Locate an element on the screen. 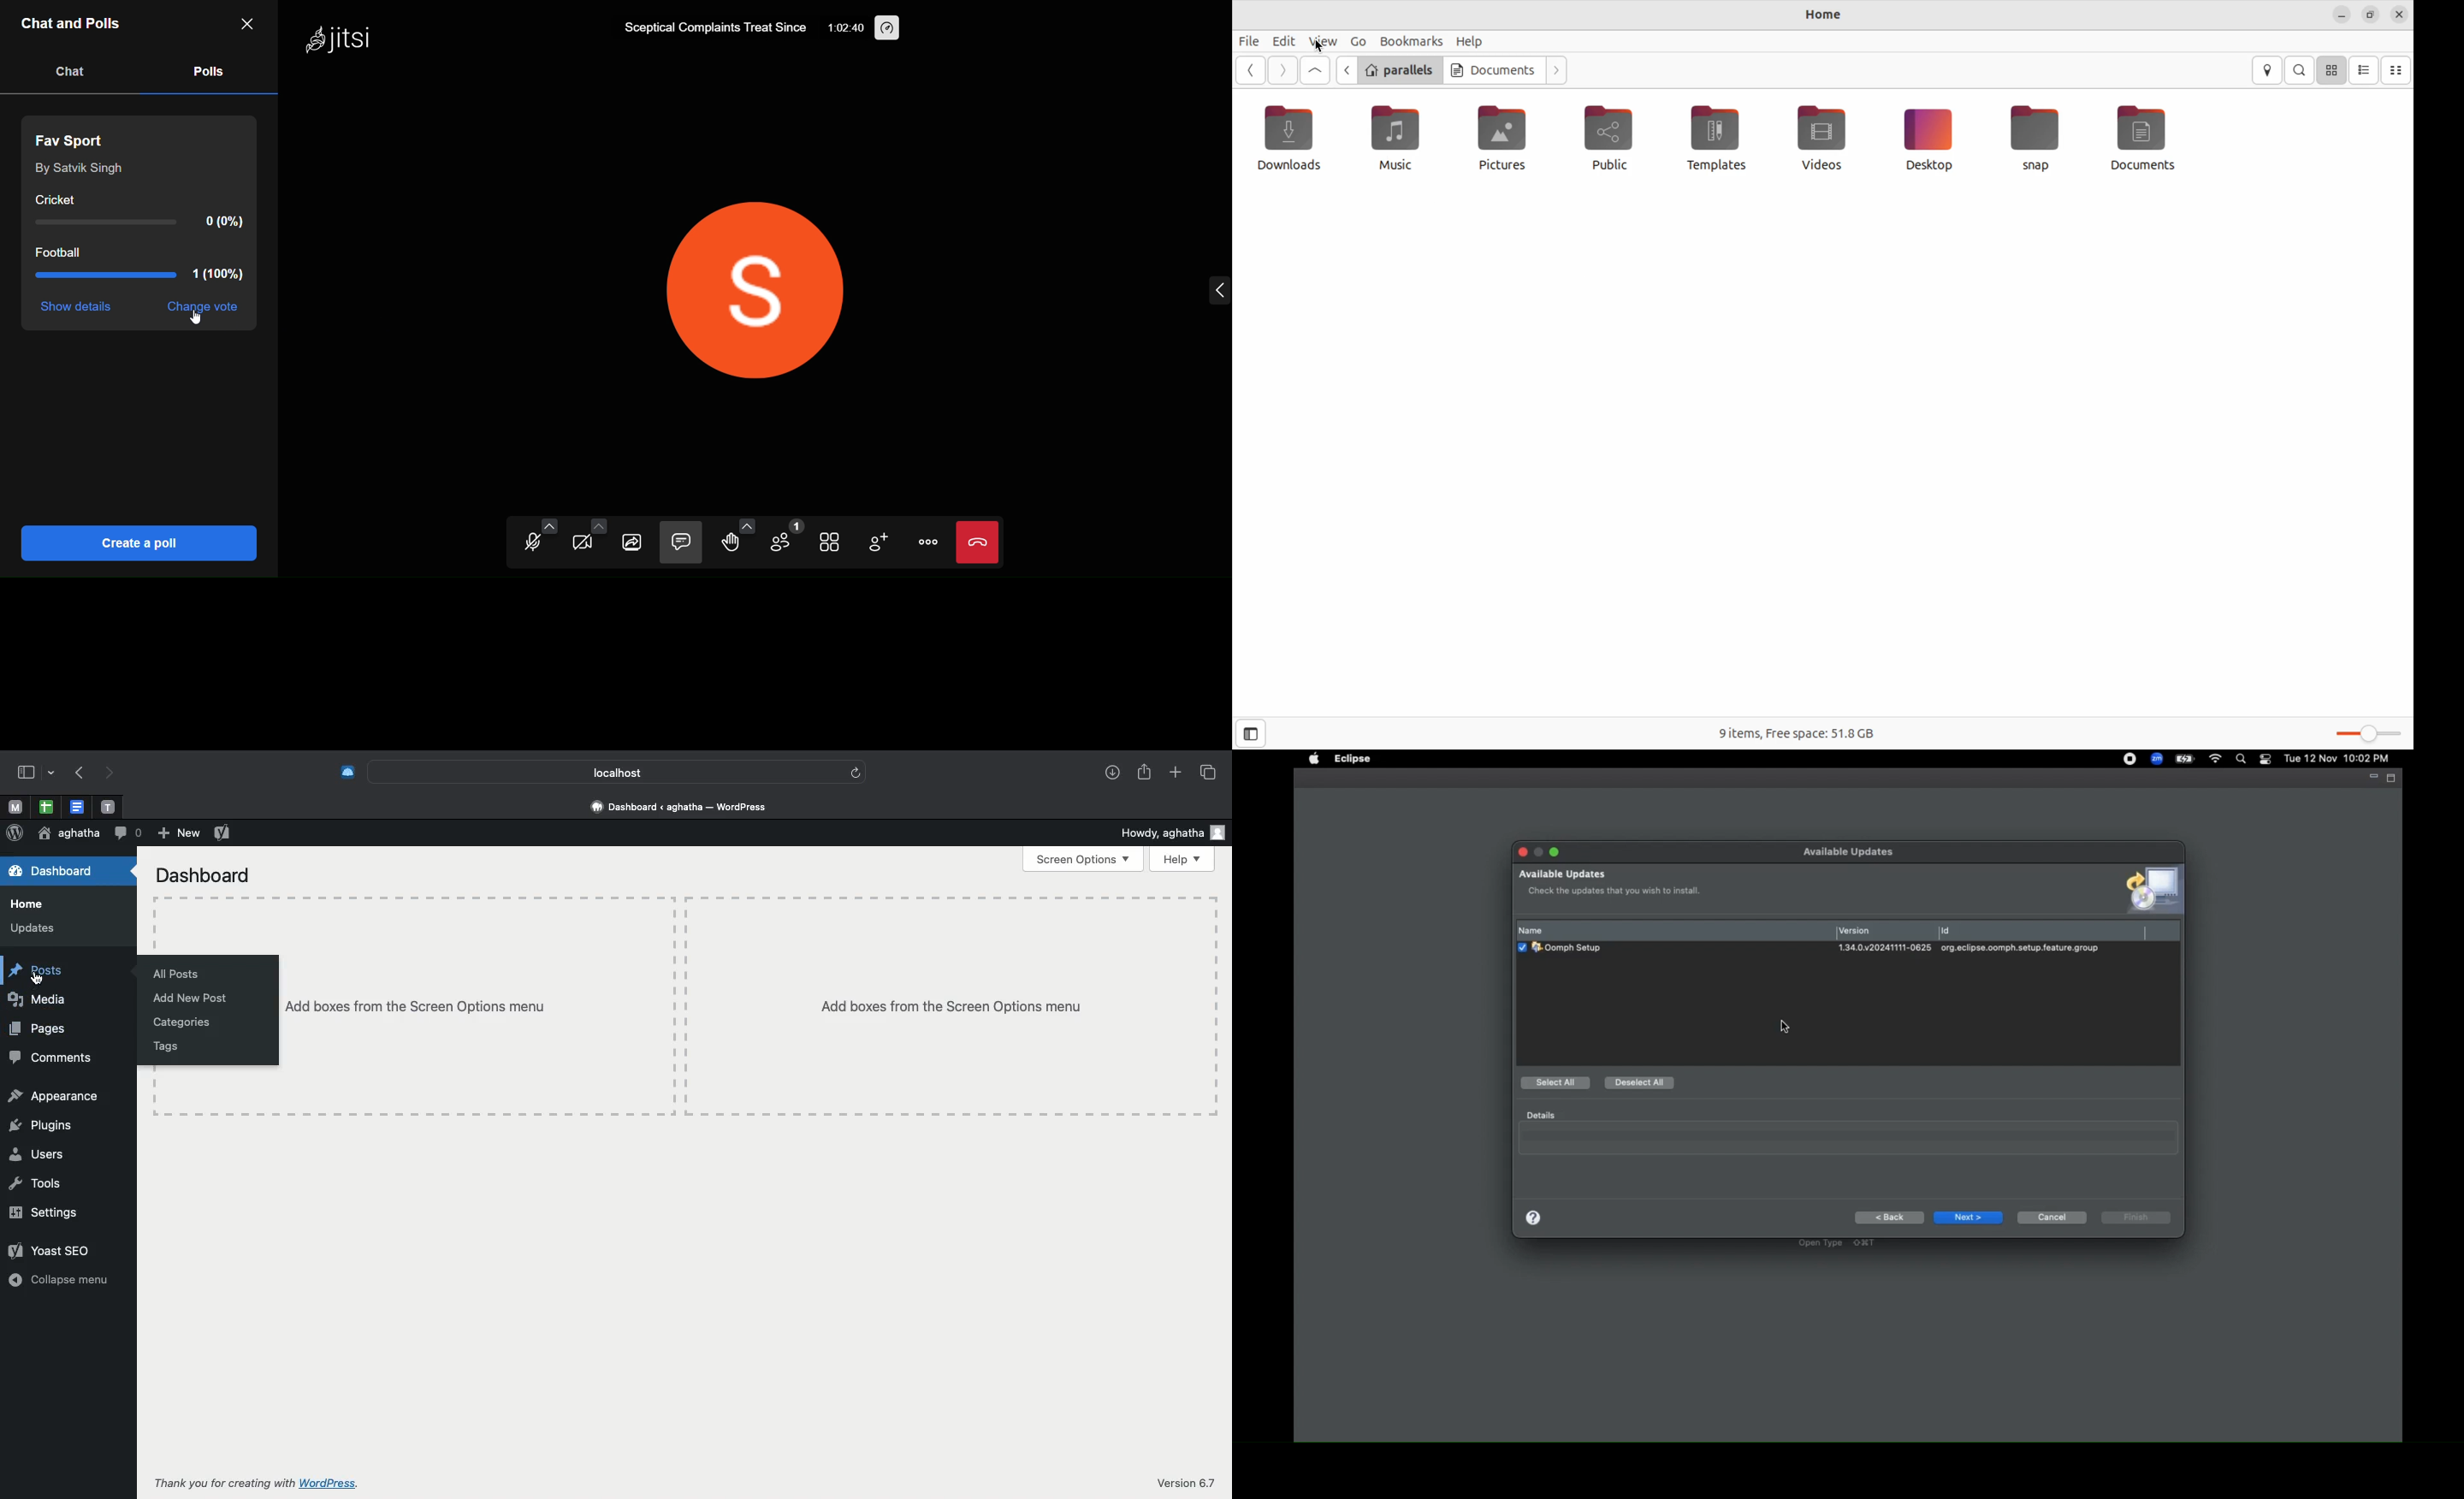  Tabs is located at coordinates (1209, 772).